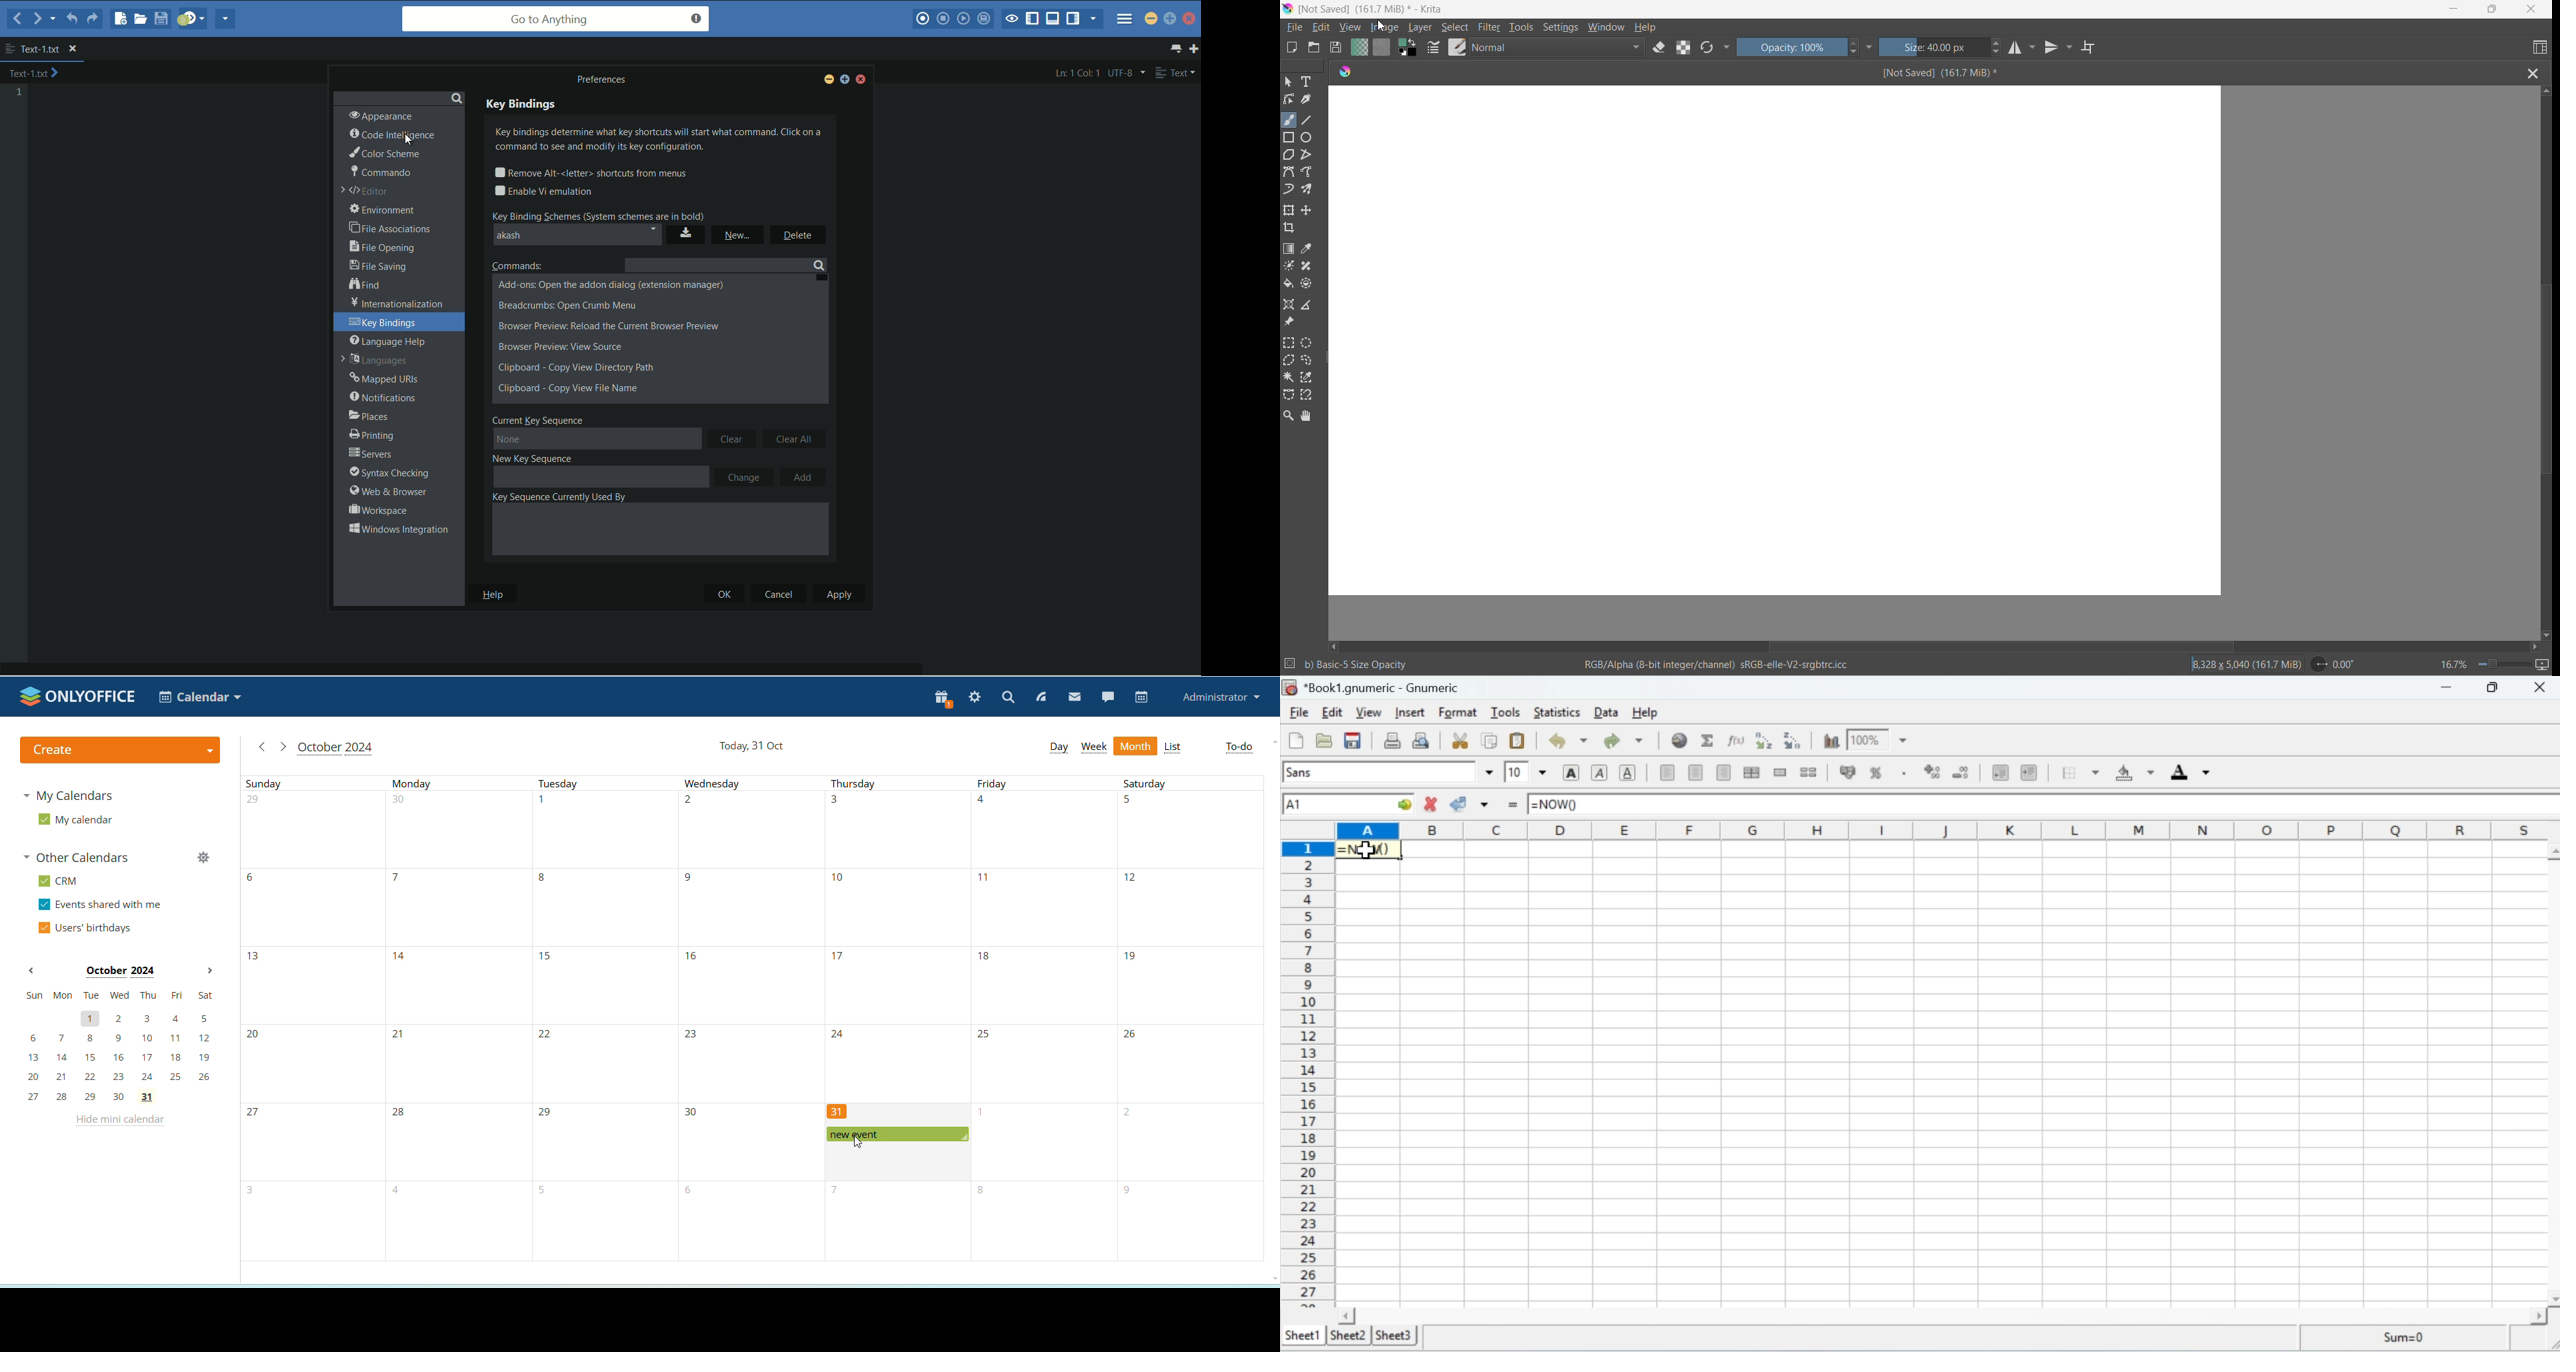 This screenshot has height=1372, width=2576. I want to click on scroll down button, so click(2545, 632).